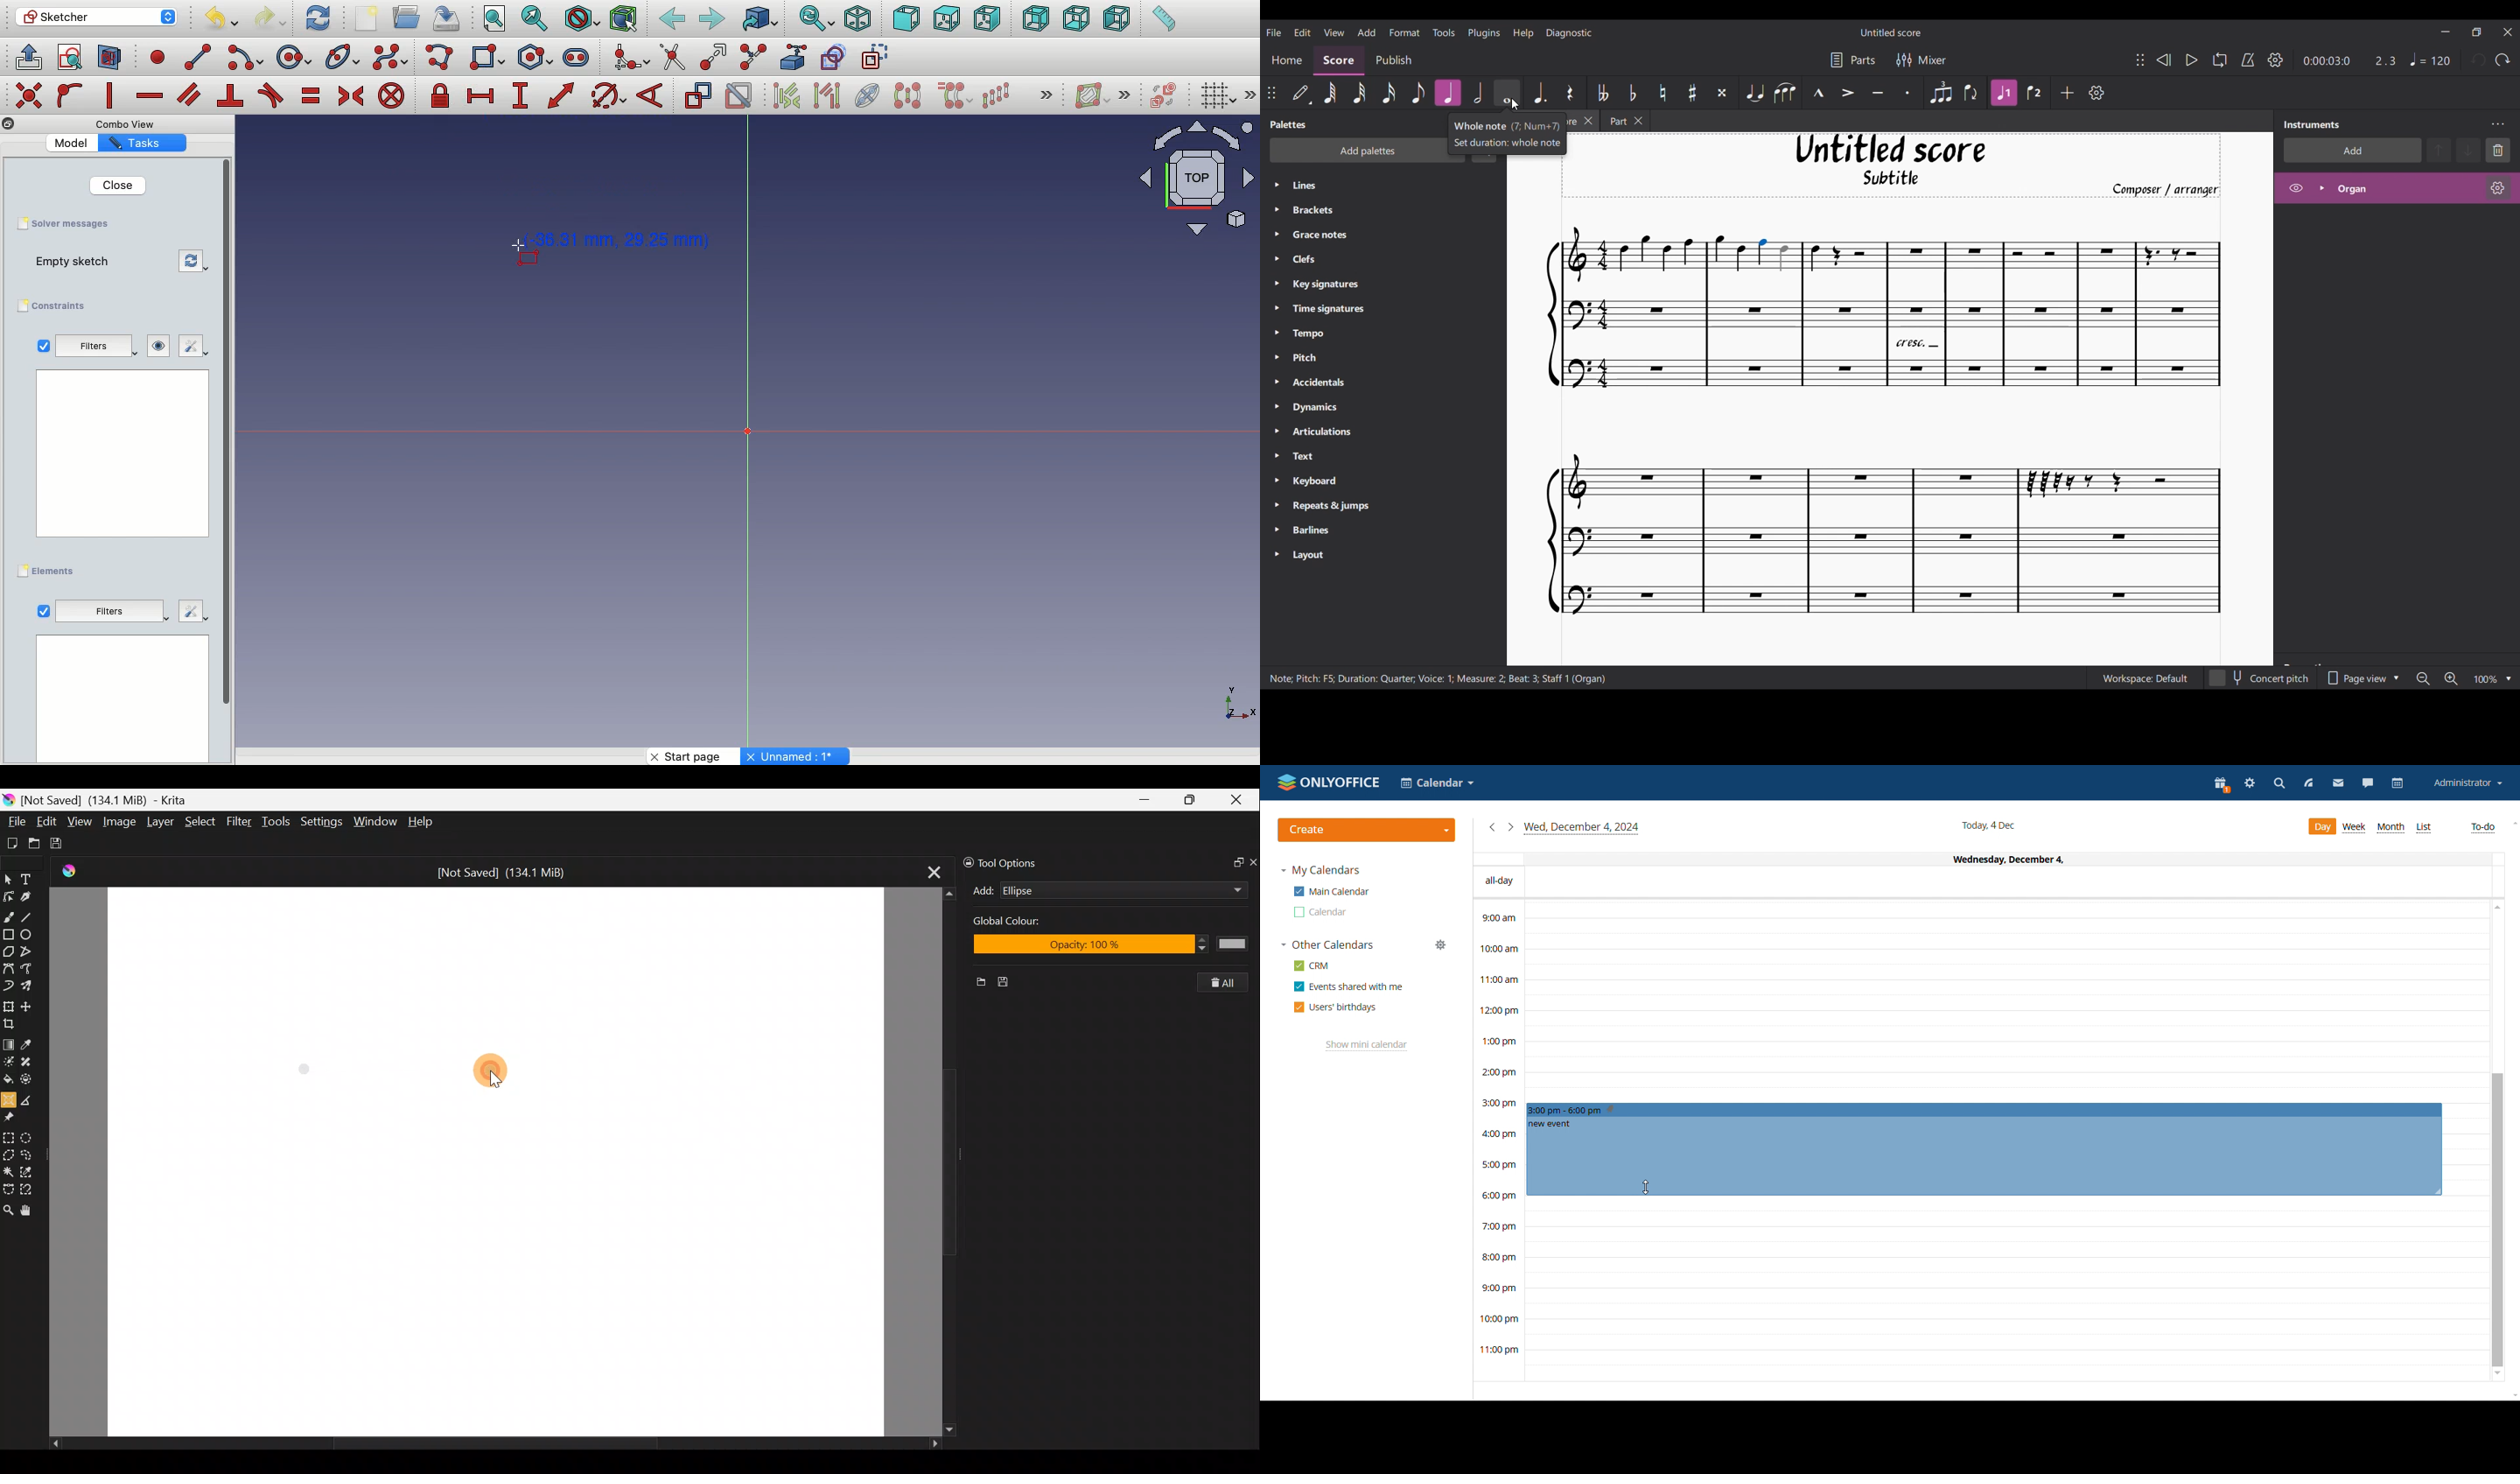 This screenshot has height=1484, width=2520. I want to click on Format menu, so click(1405, 32).